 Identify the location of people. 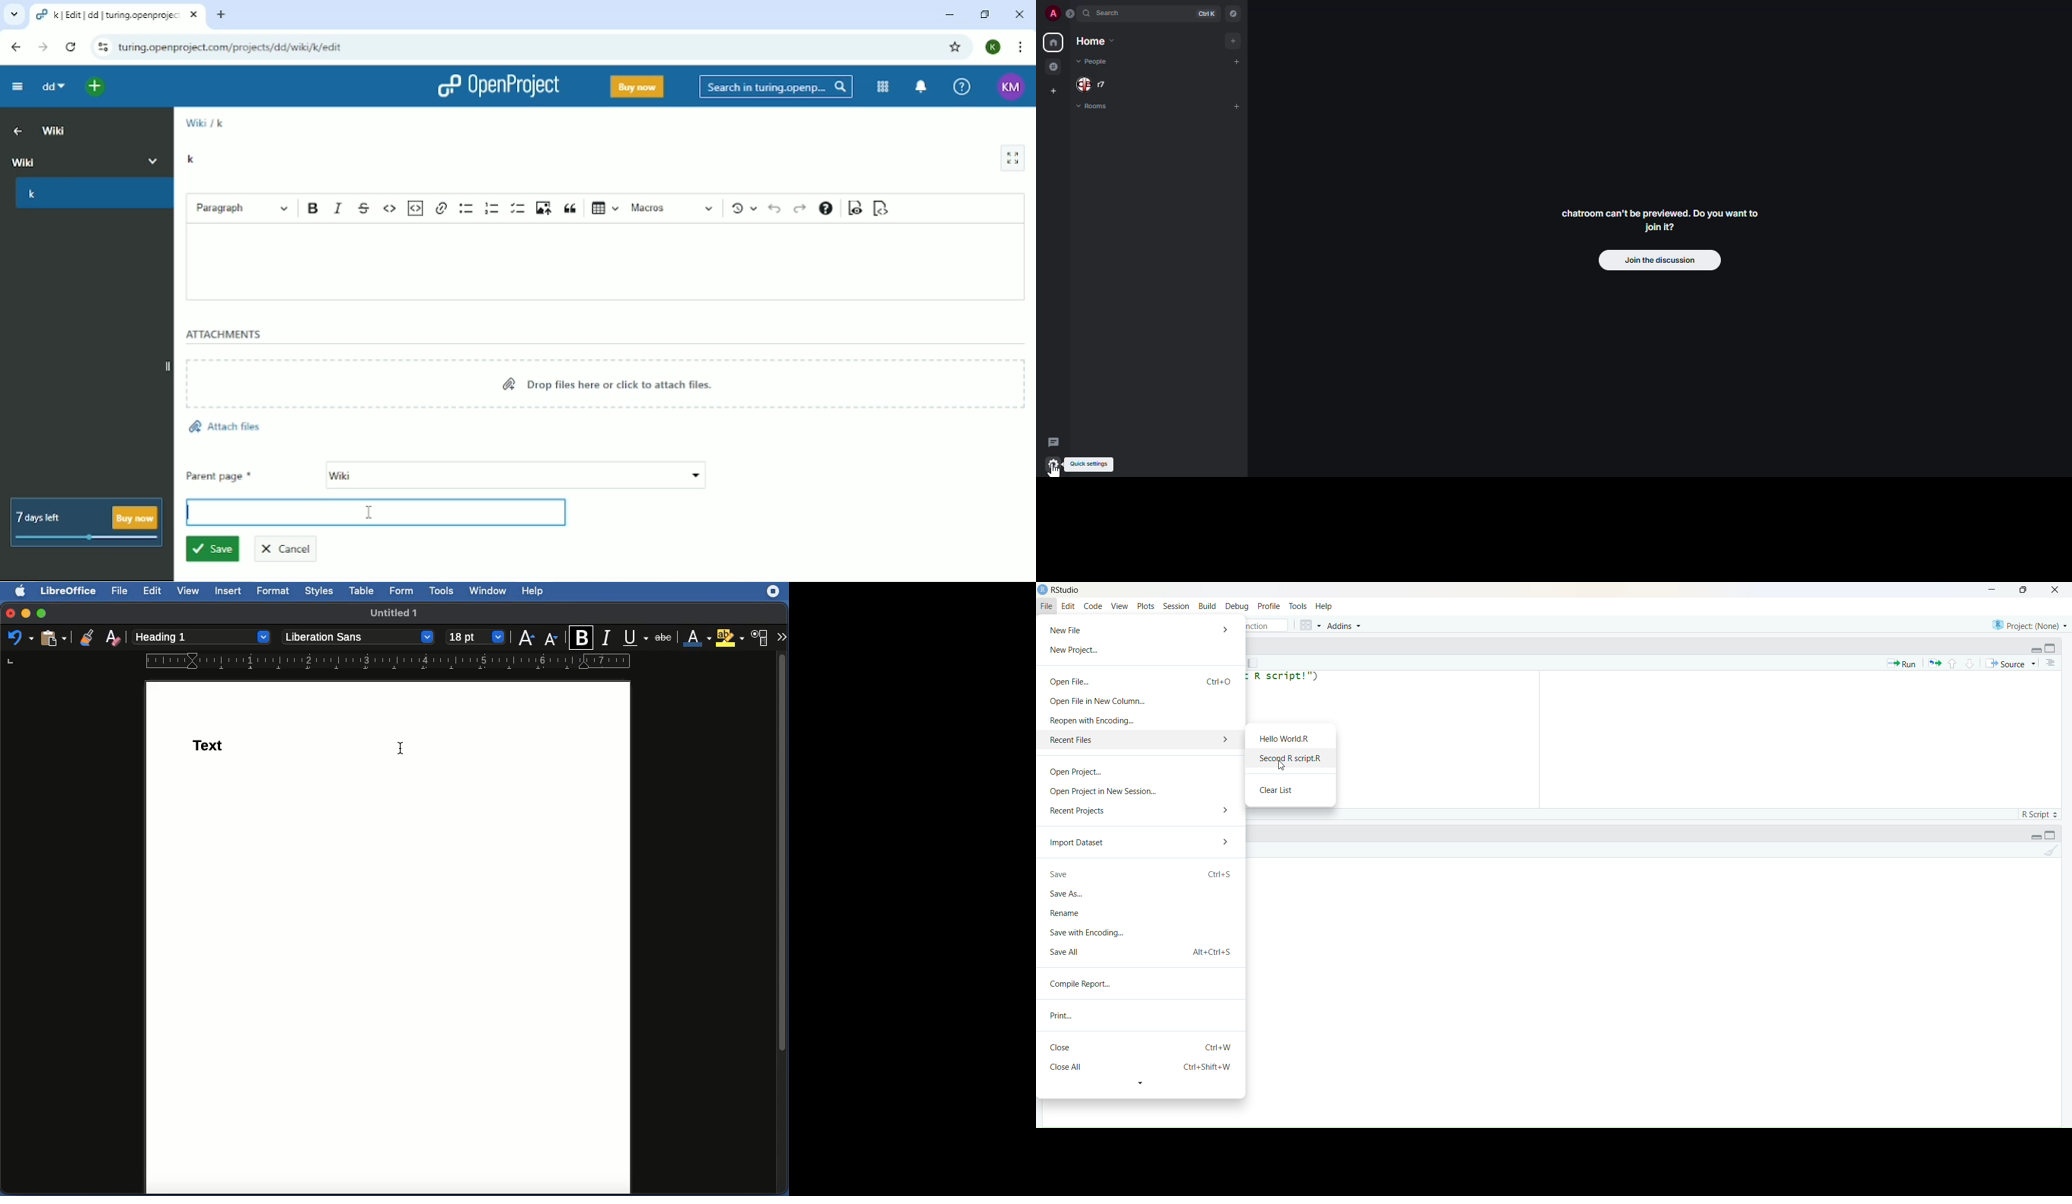
(1096, 84).